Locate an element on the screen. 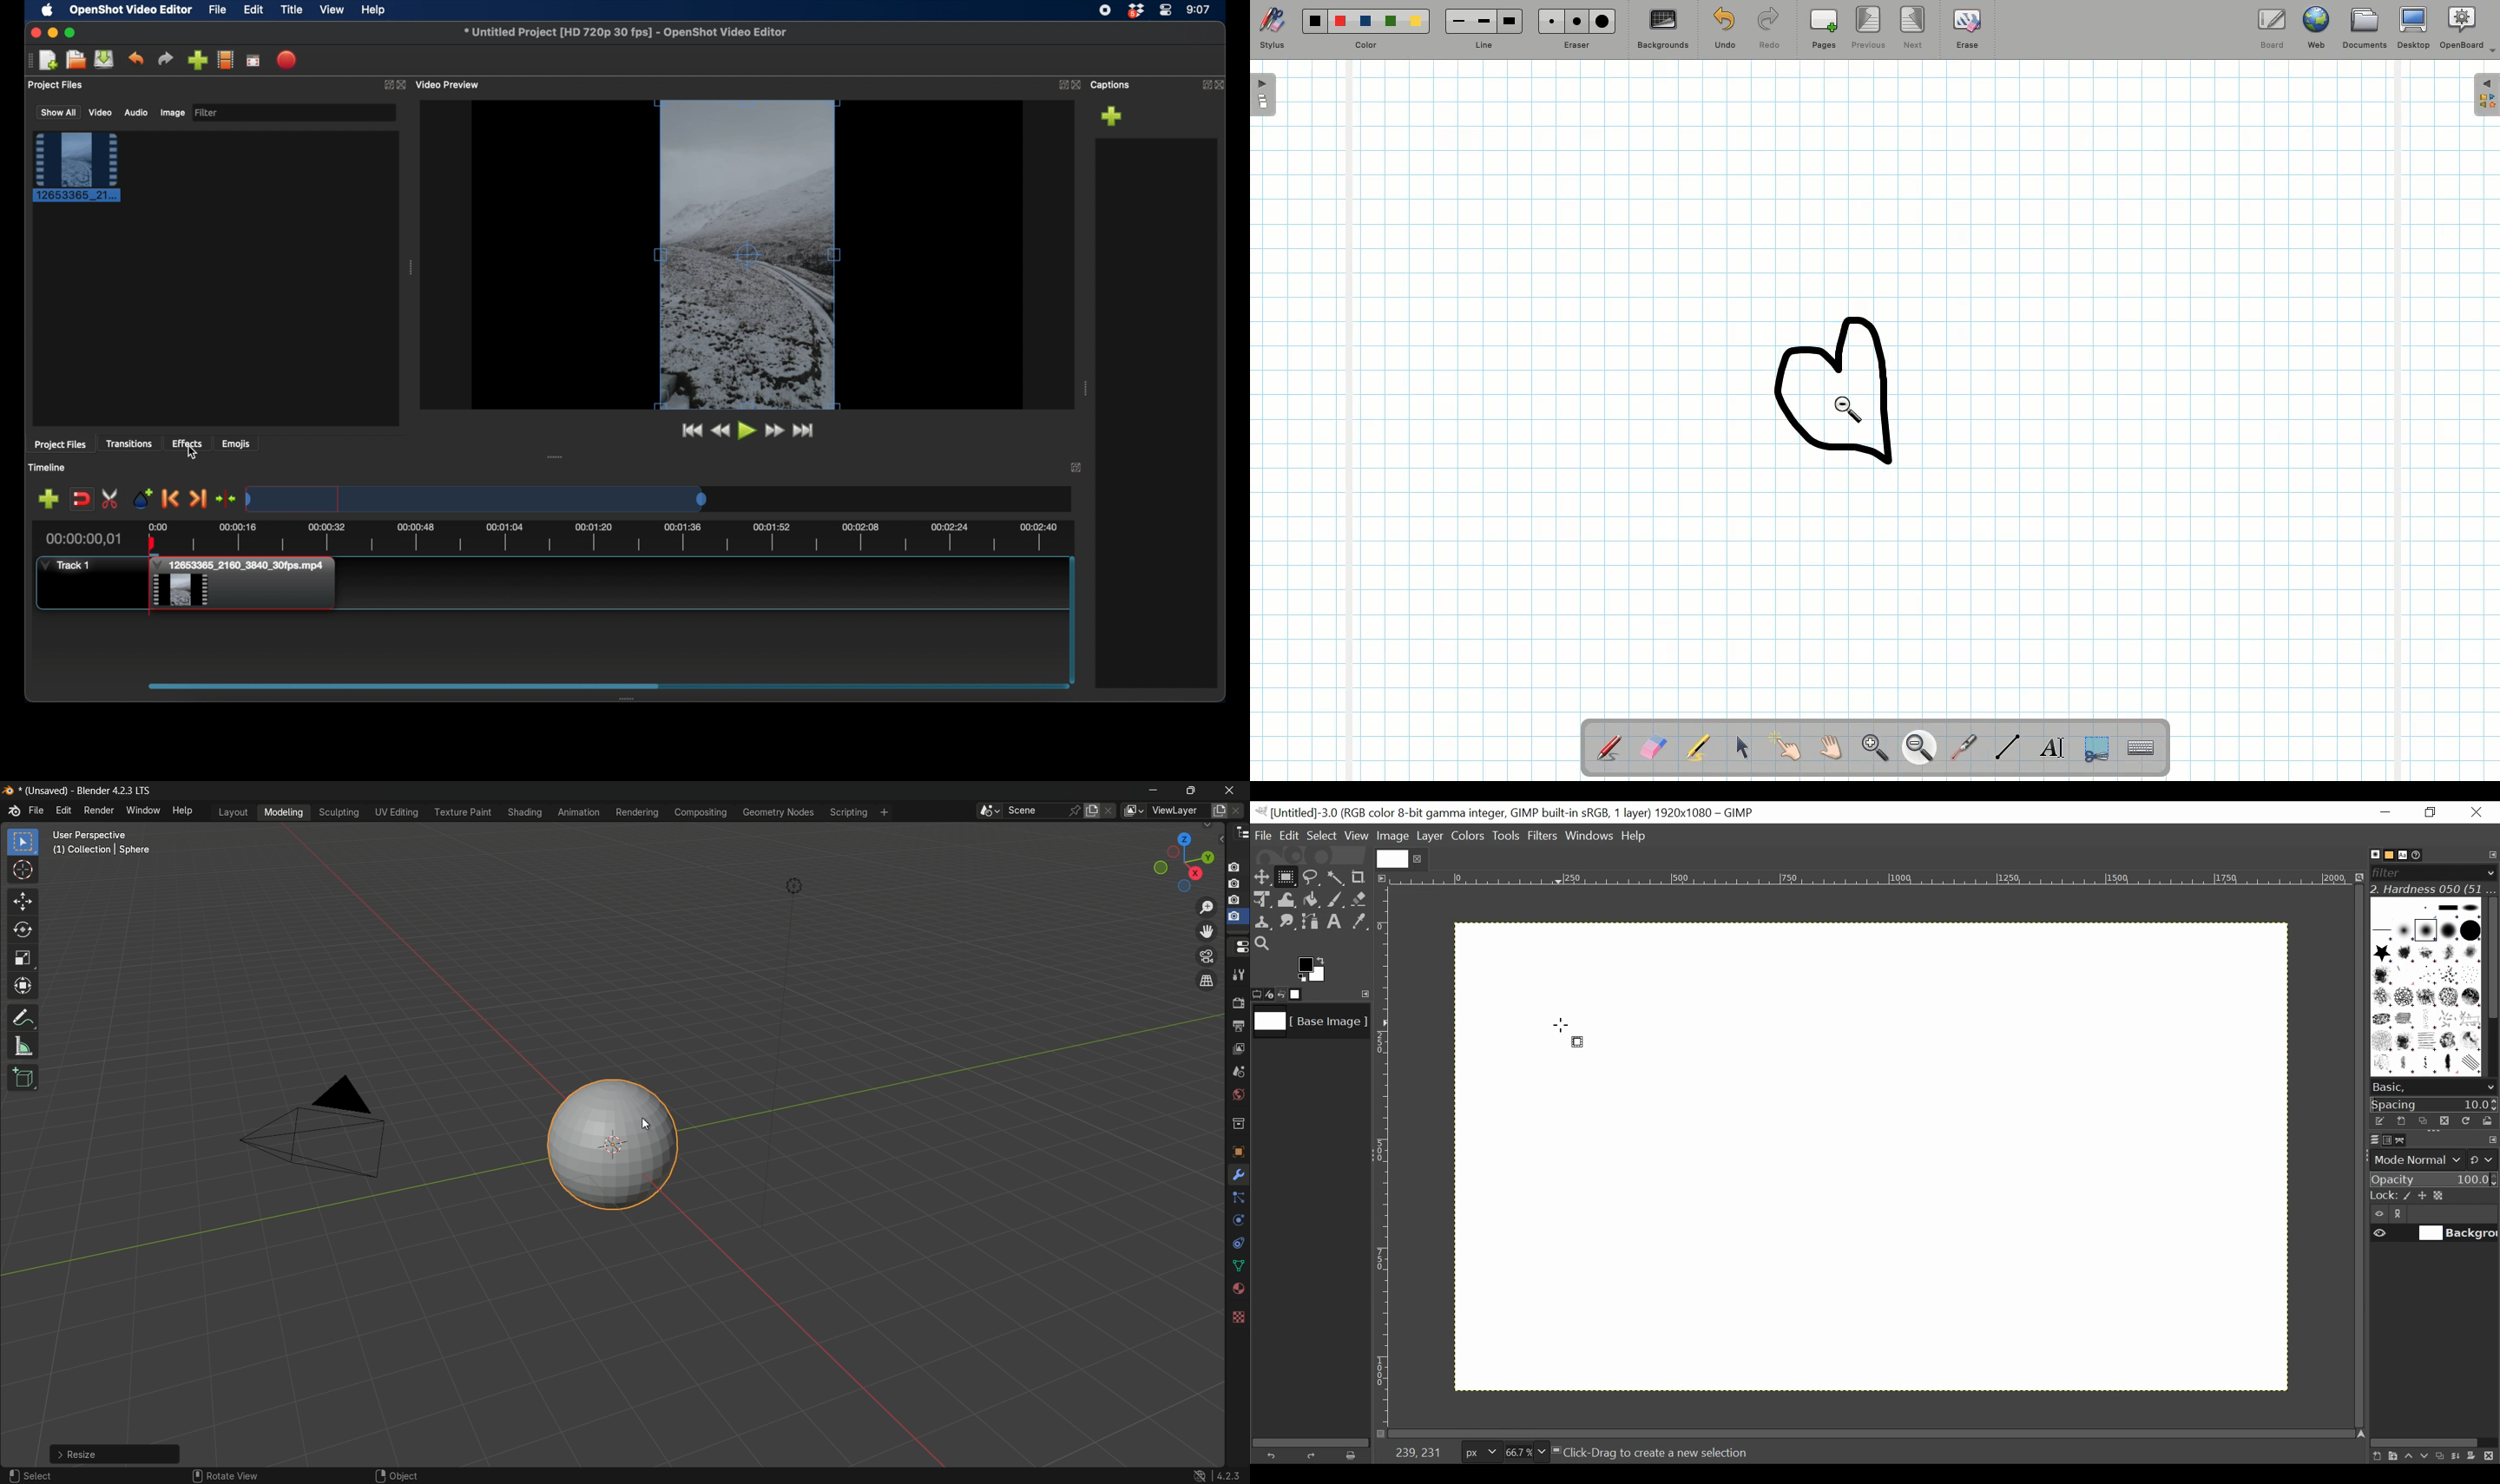 Image resolution: width=2520 pixels, height=1484 pixels. Open is located at coordinates (2484, 1121).